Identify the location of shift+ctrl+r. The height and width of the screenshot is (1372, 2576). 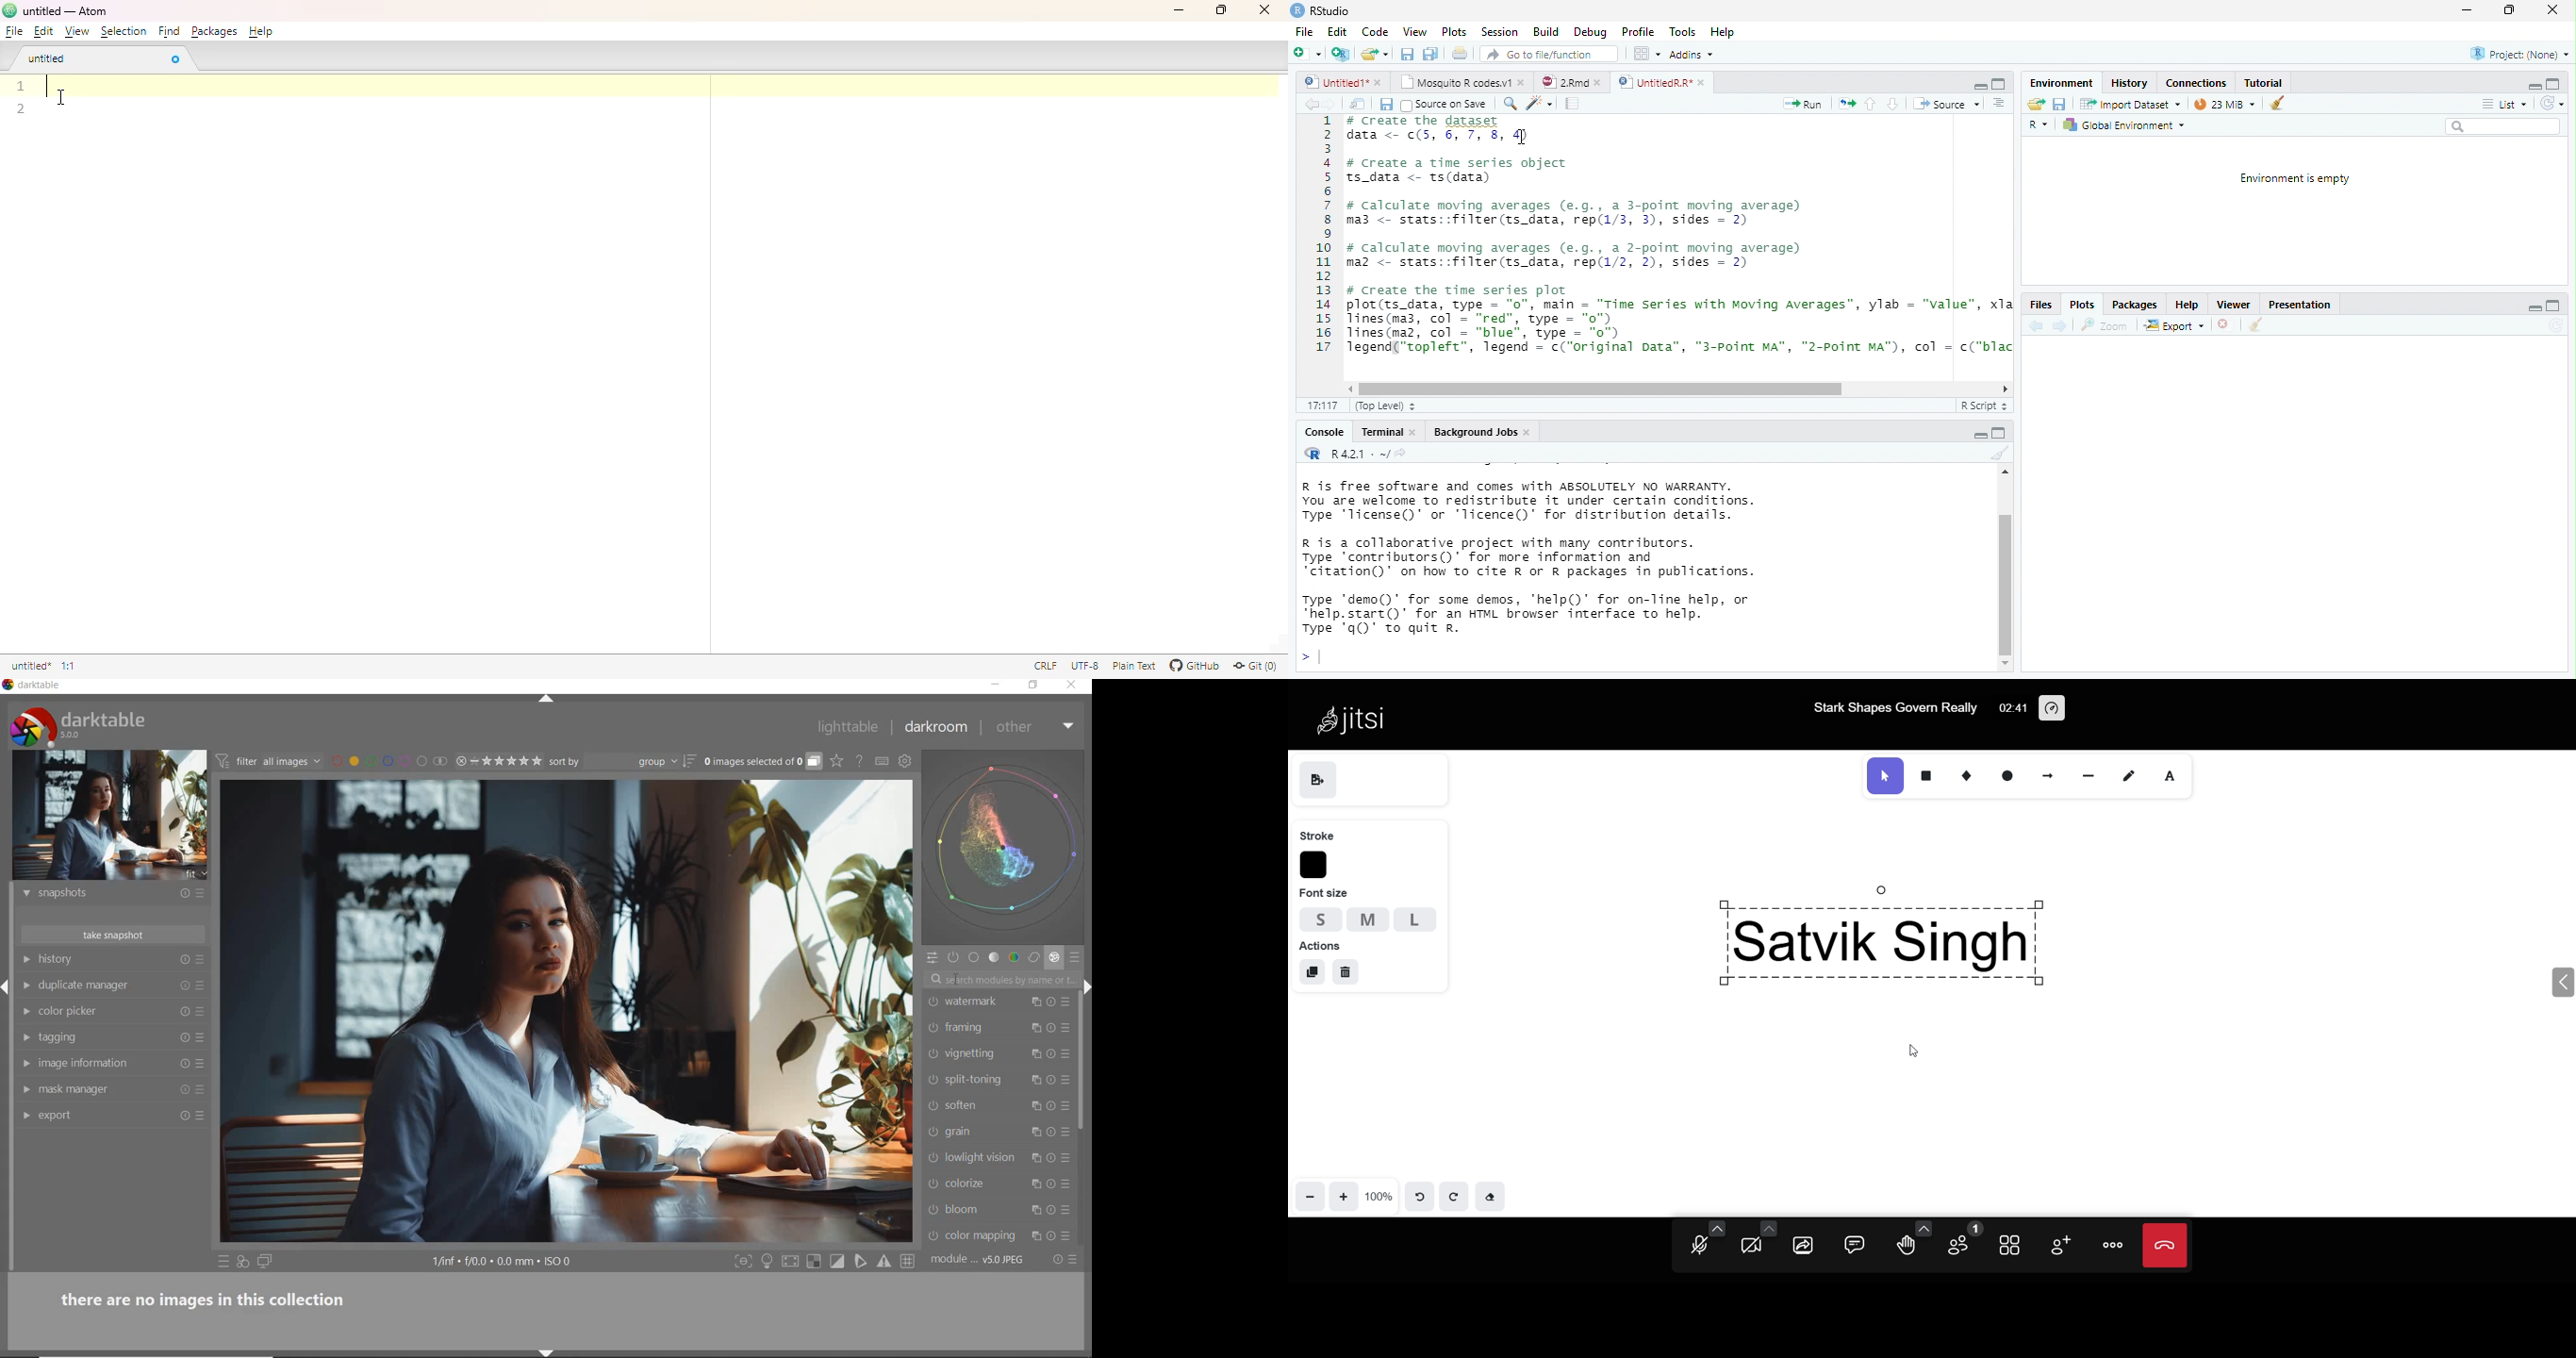
(1086, 985).